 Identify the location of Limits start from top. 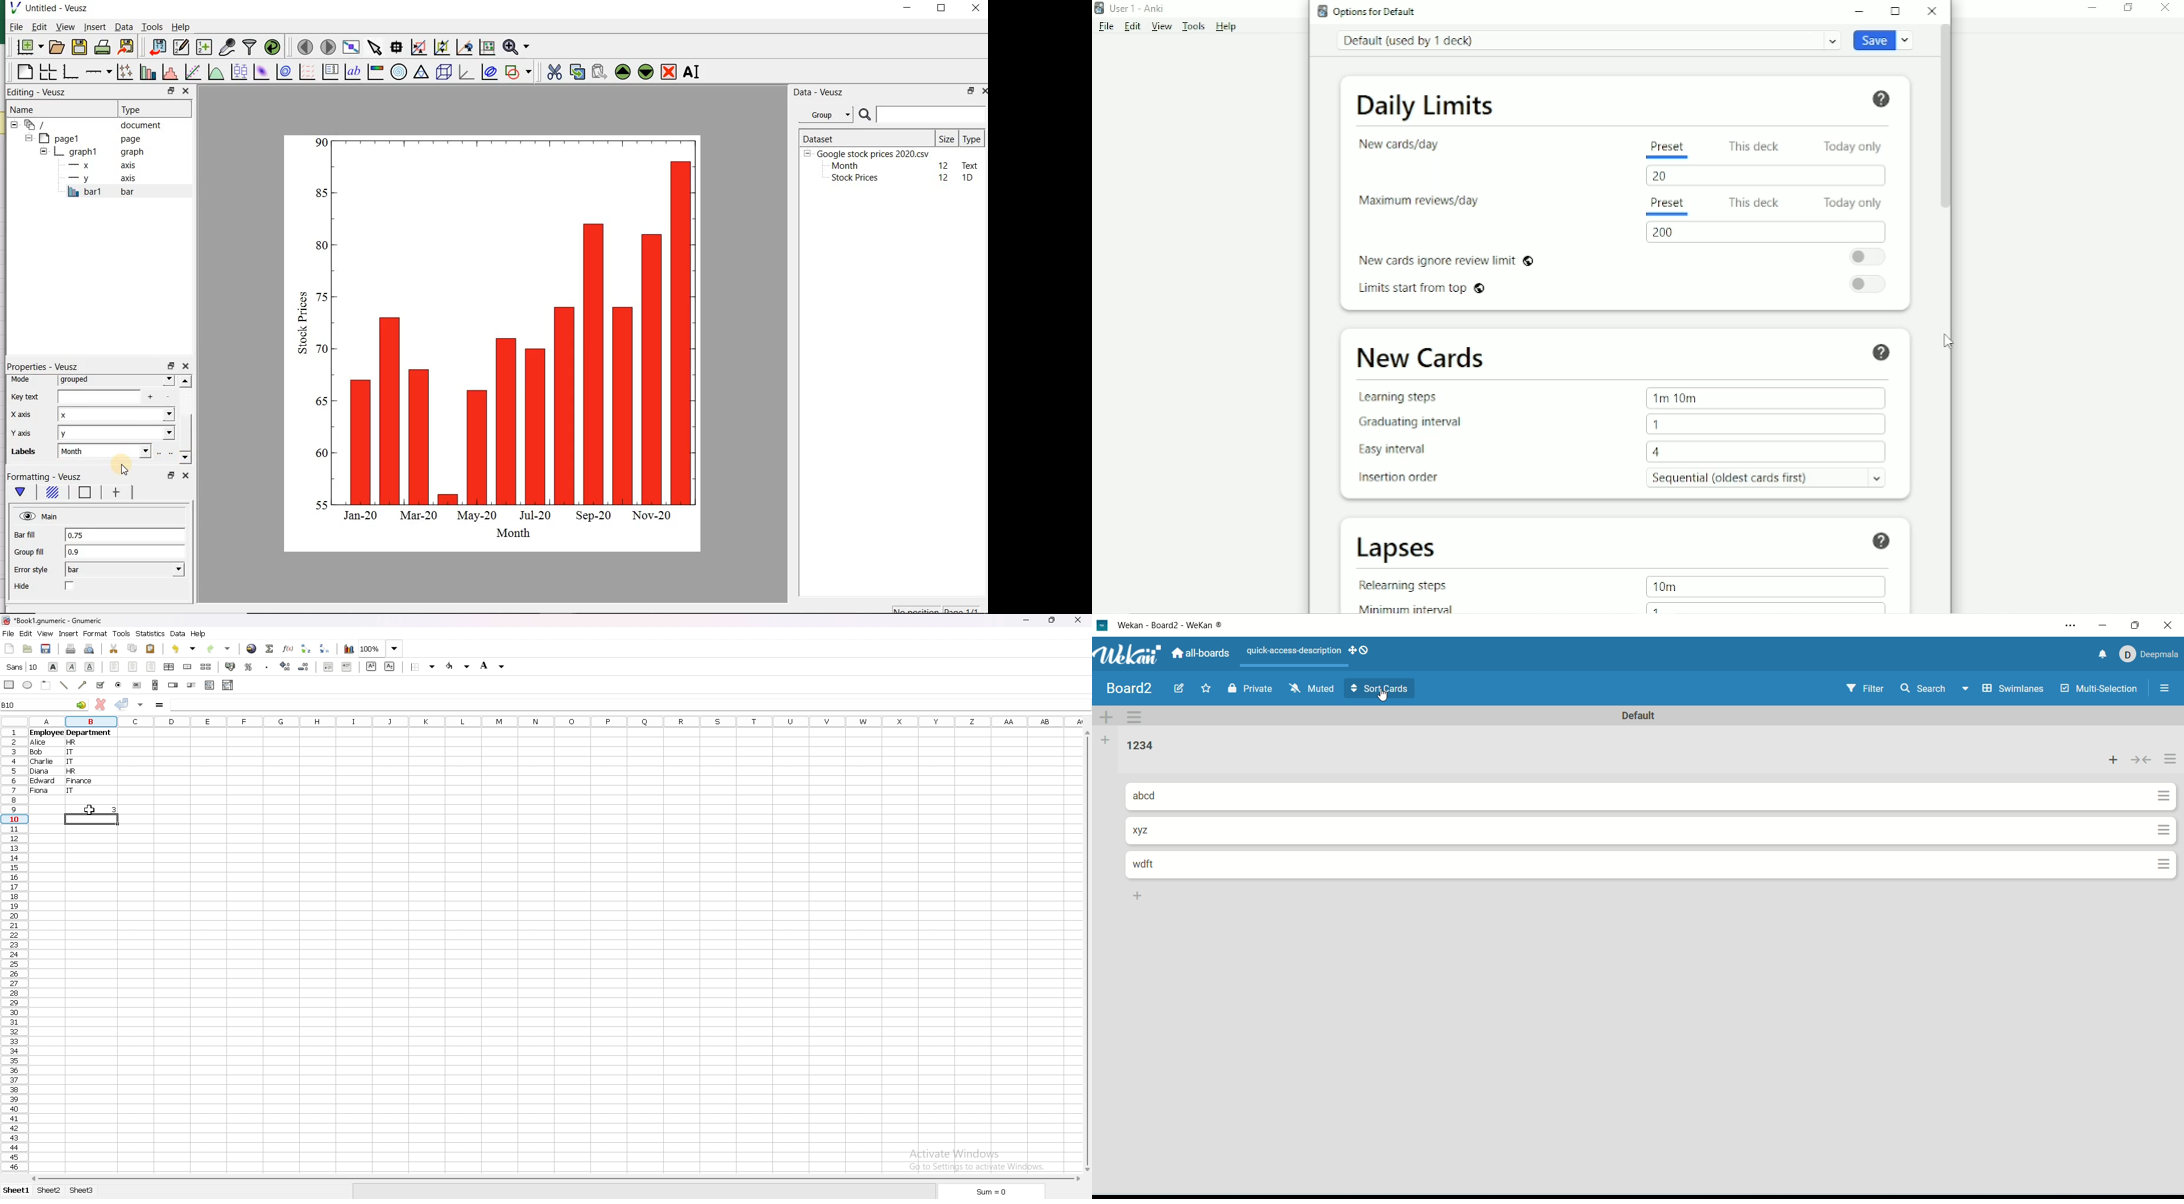
(1422, 290).